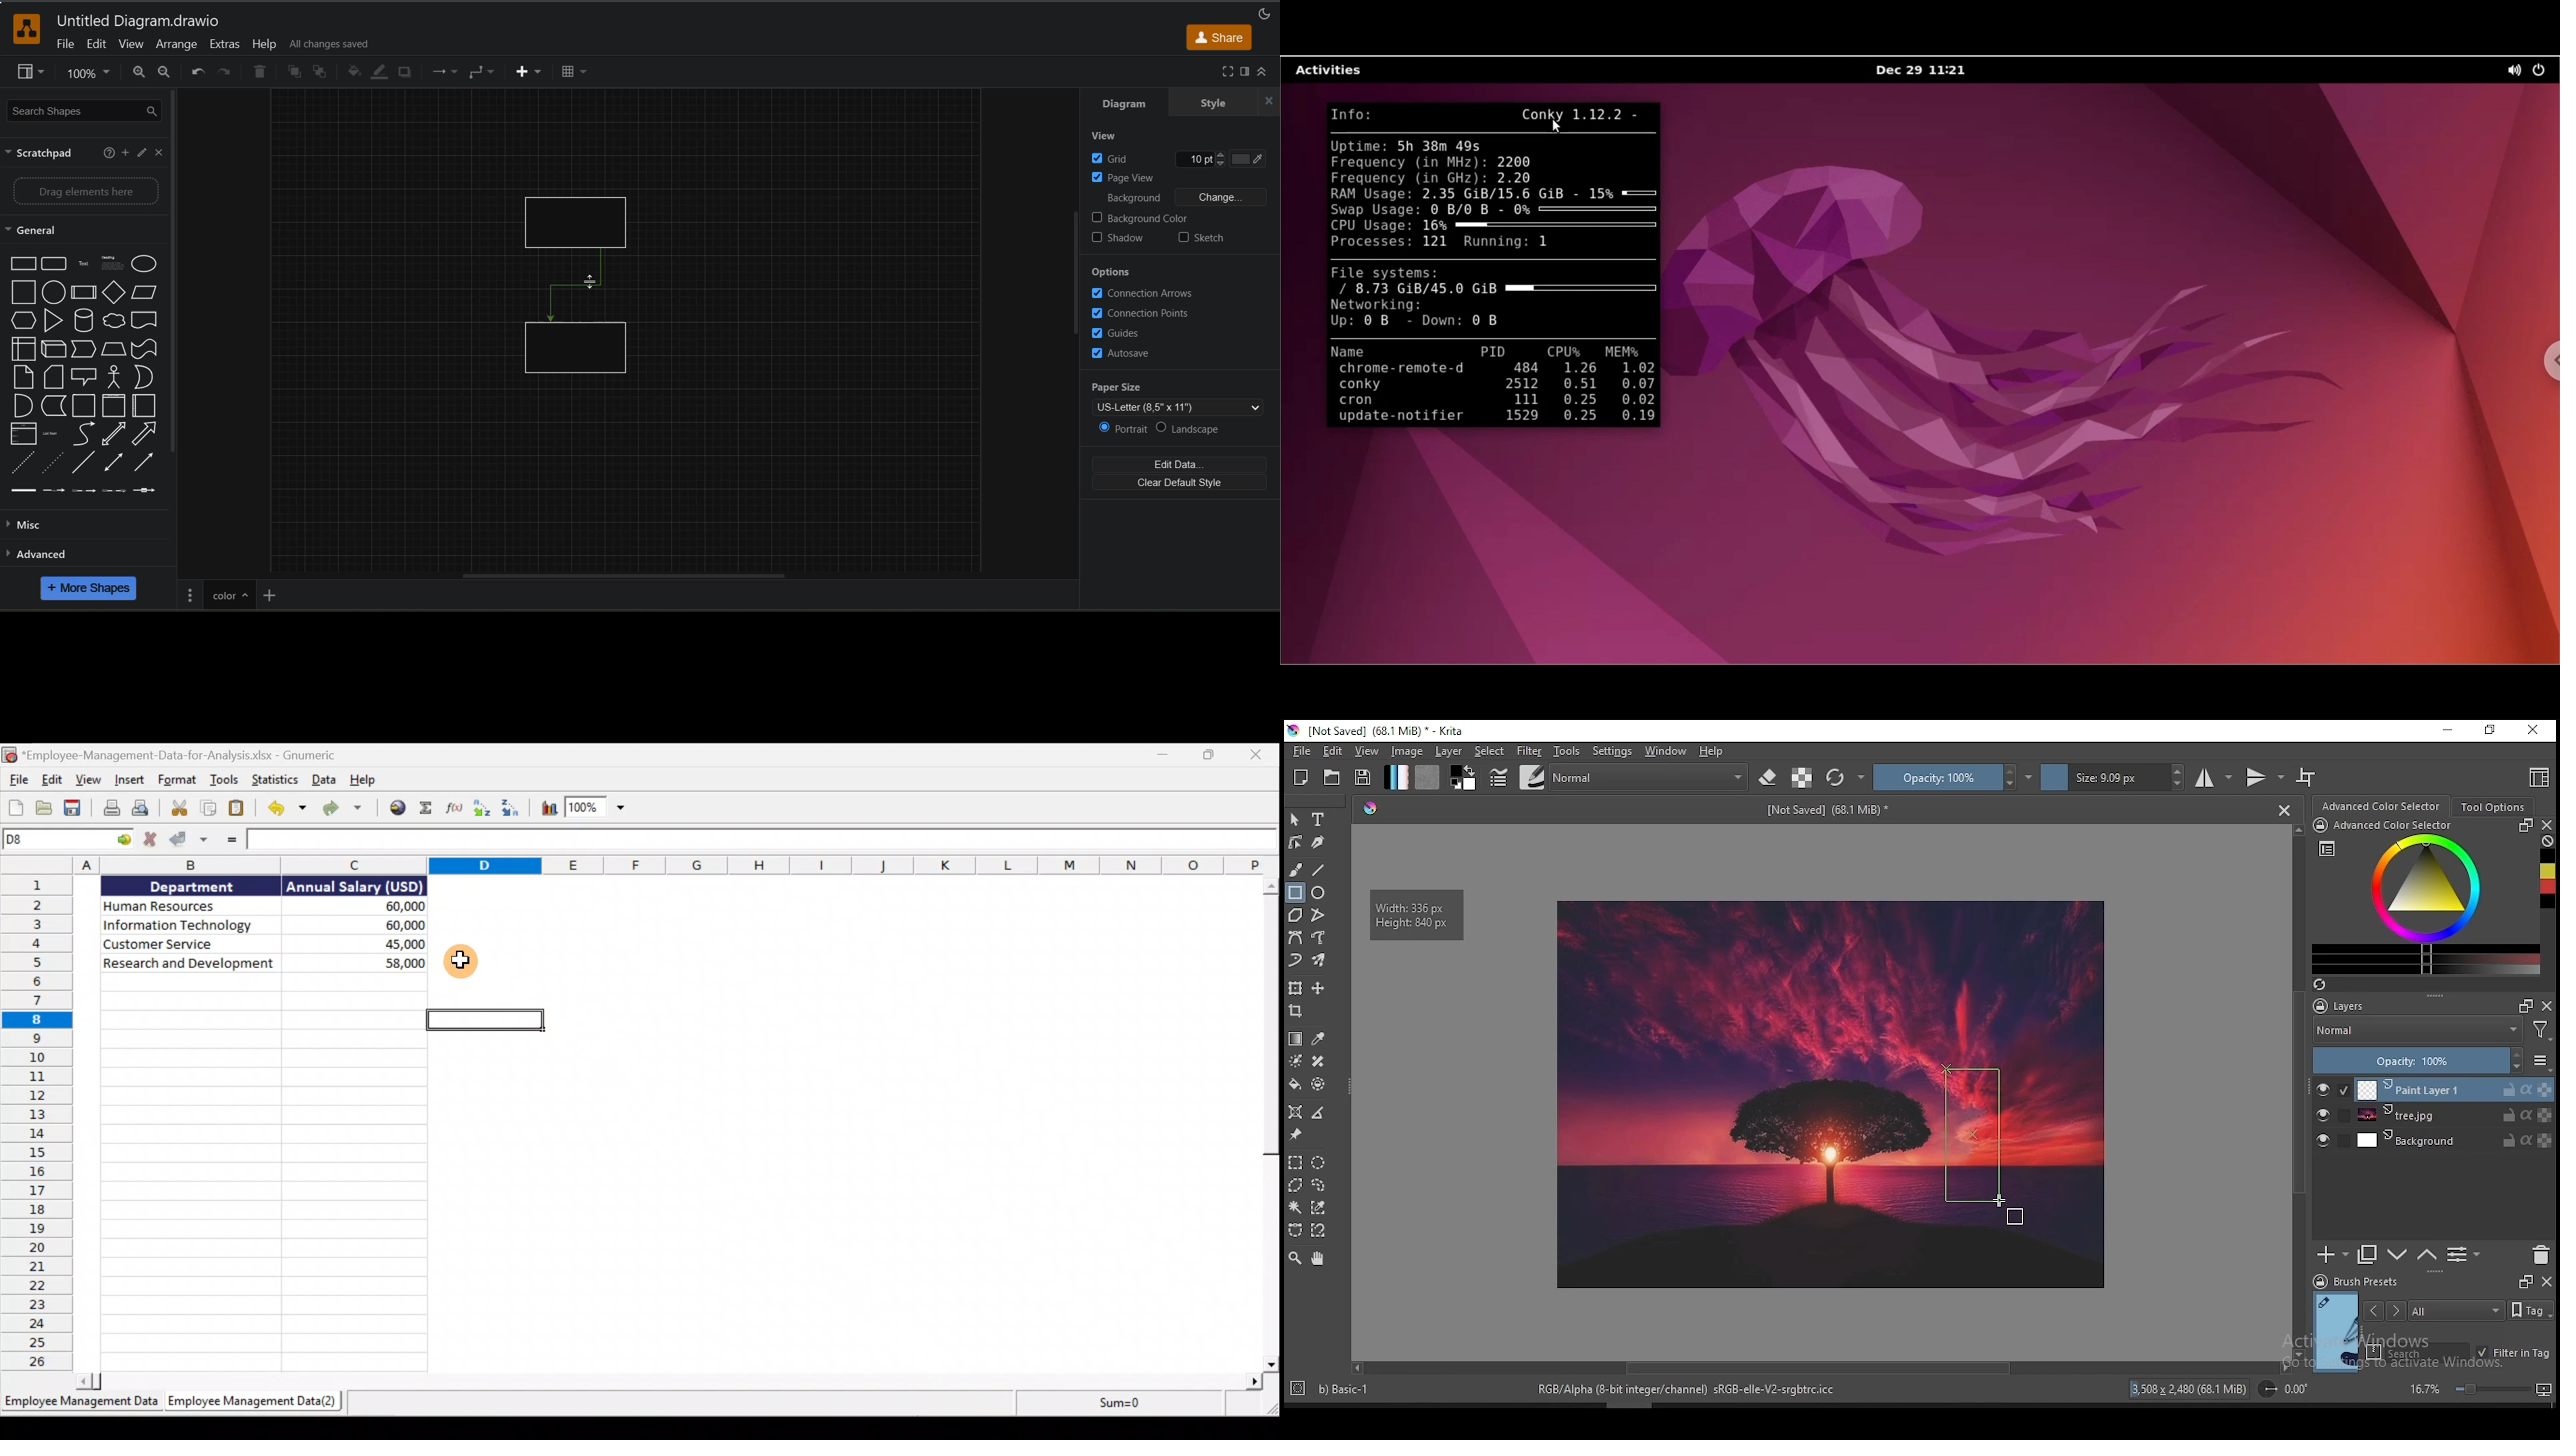  I want to click on style, so click(1212, 103).